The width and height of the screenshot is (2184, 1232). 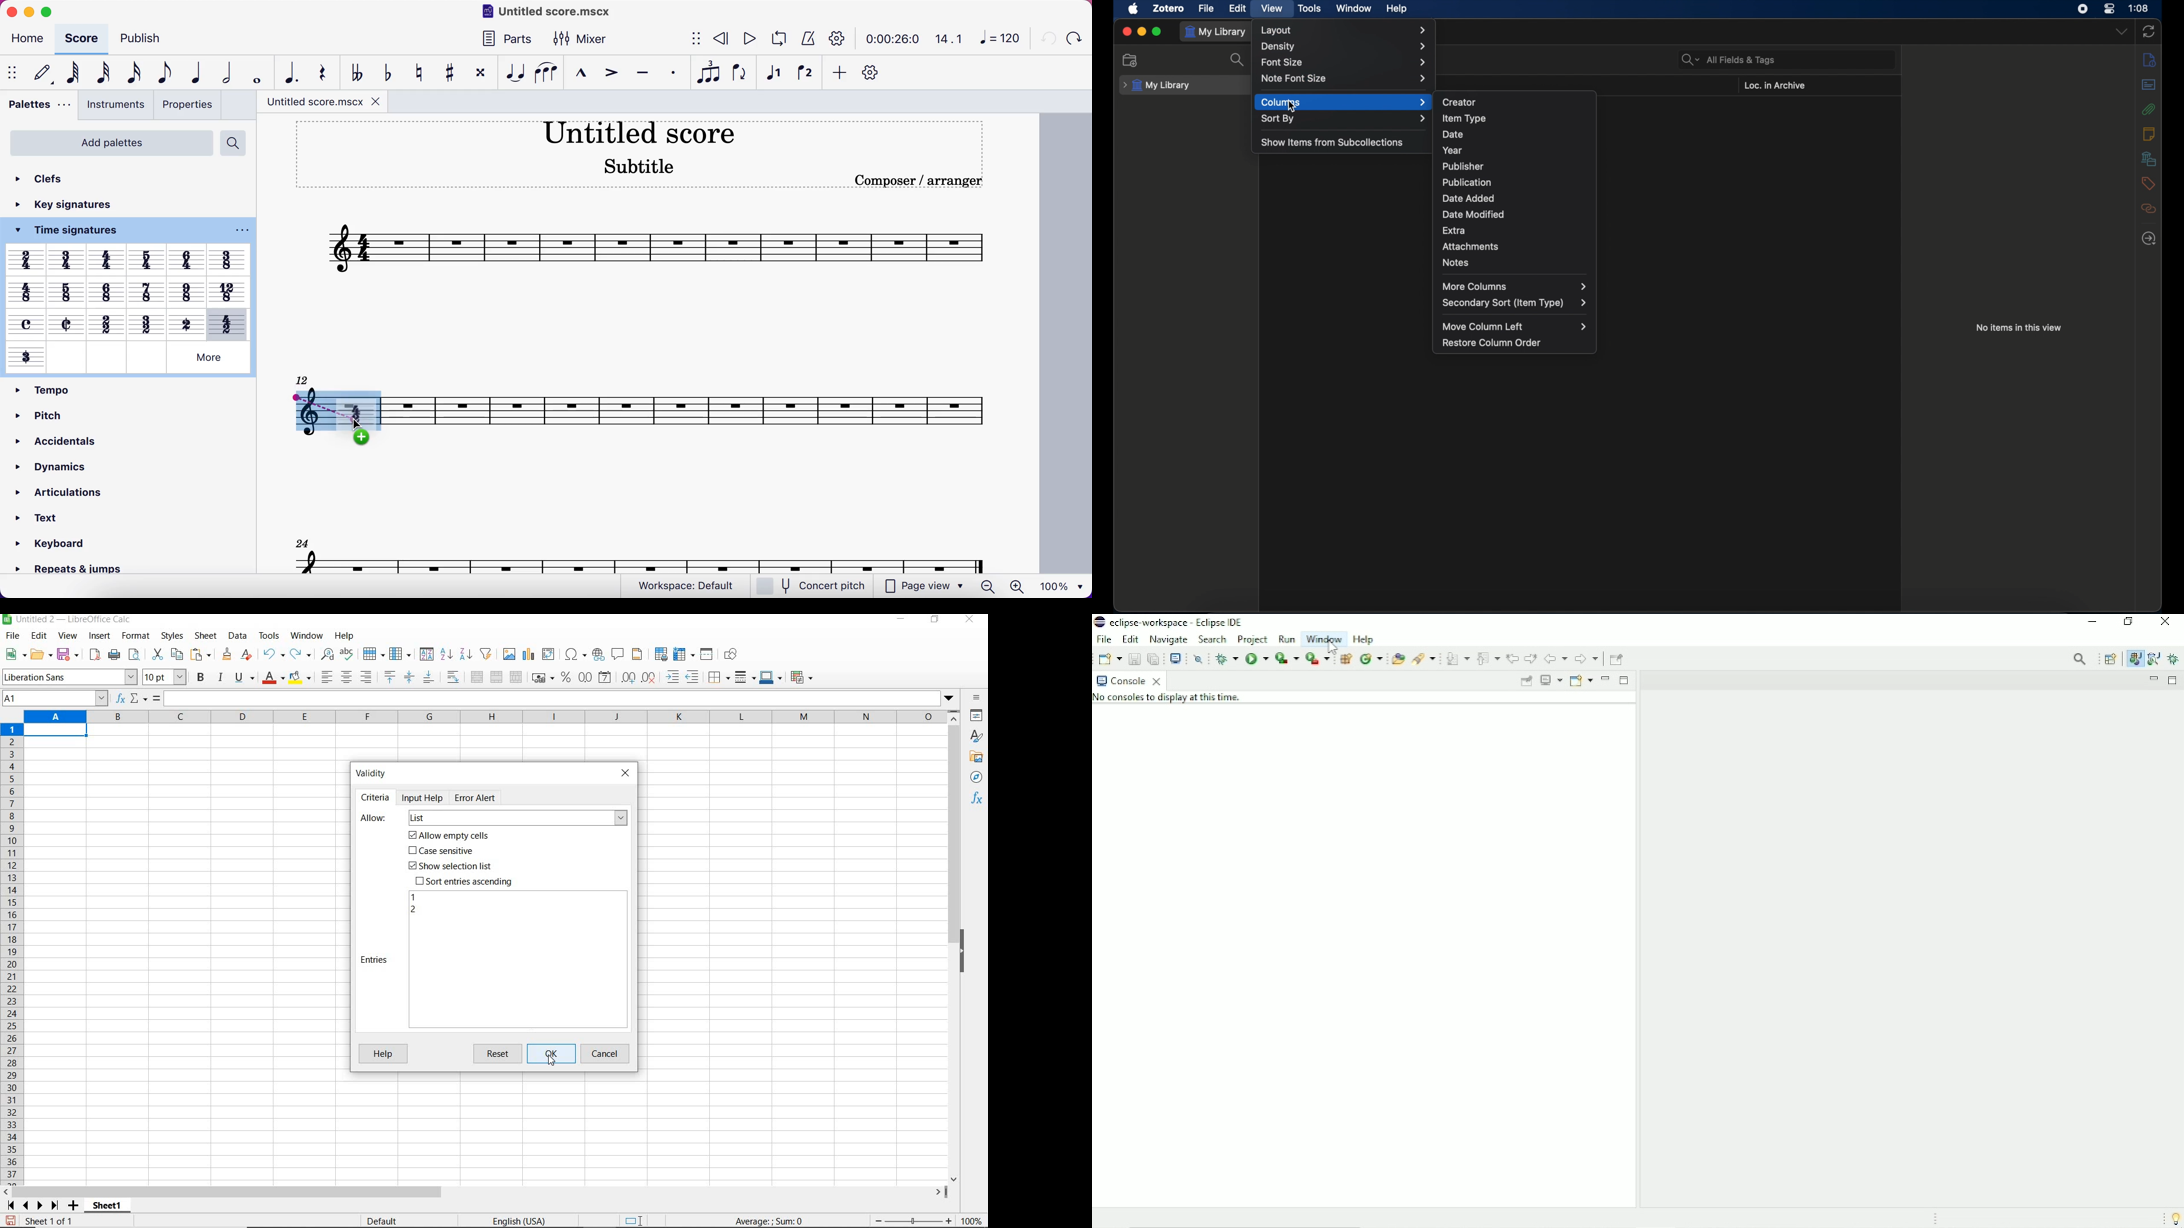 I want to click on navigator, so click(x=978, y=780).